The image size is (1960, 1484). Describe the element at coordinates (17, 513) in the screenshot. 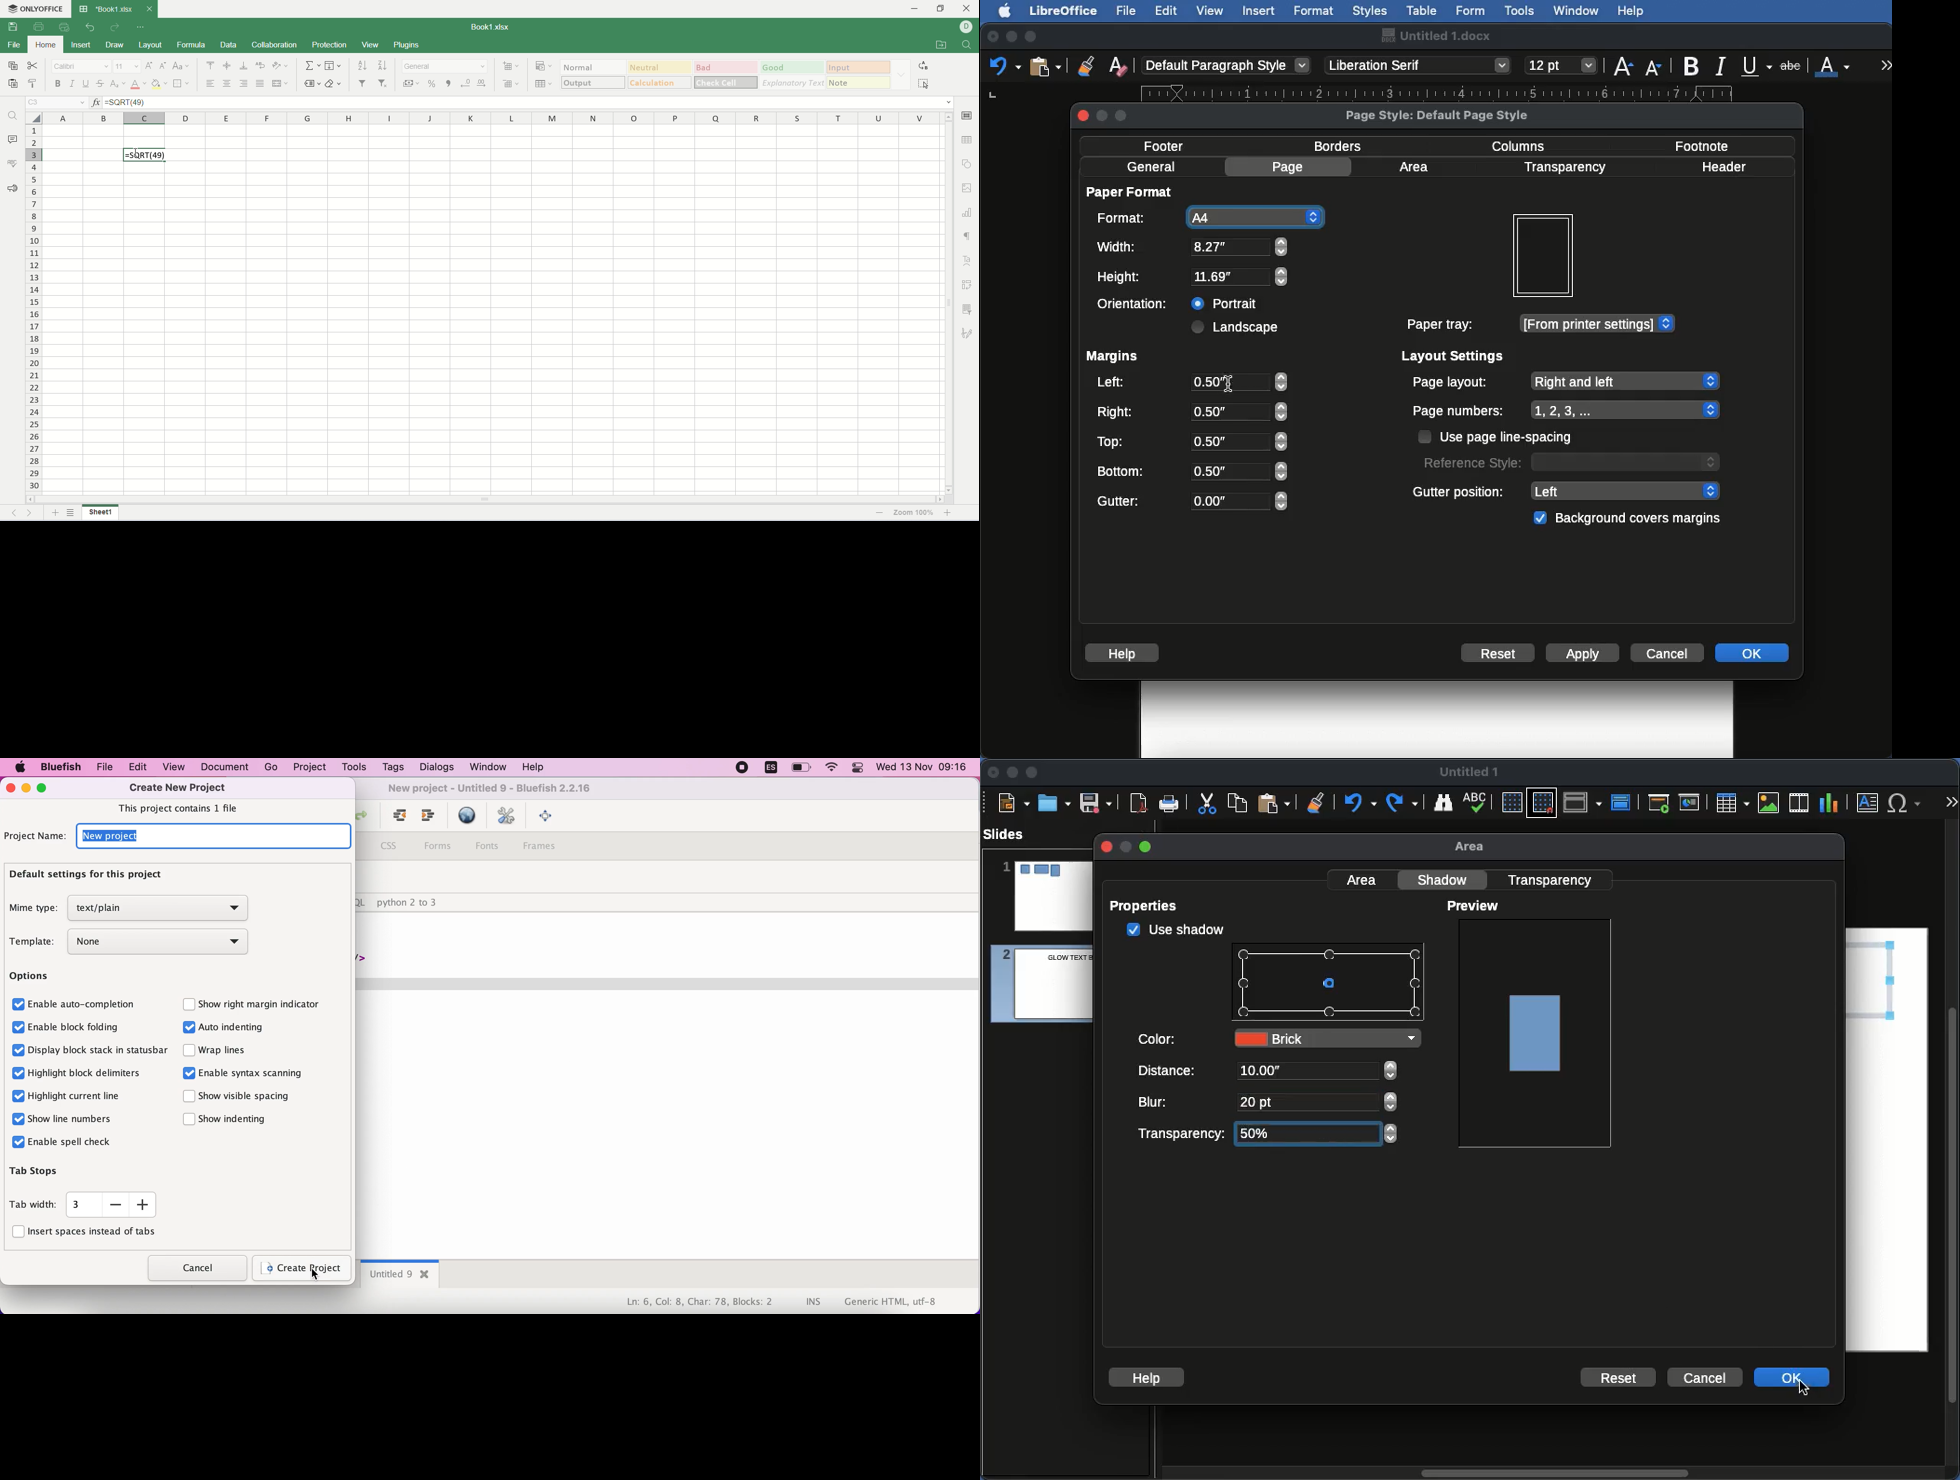

I see `previous` at that location.